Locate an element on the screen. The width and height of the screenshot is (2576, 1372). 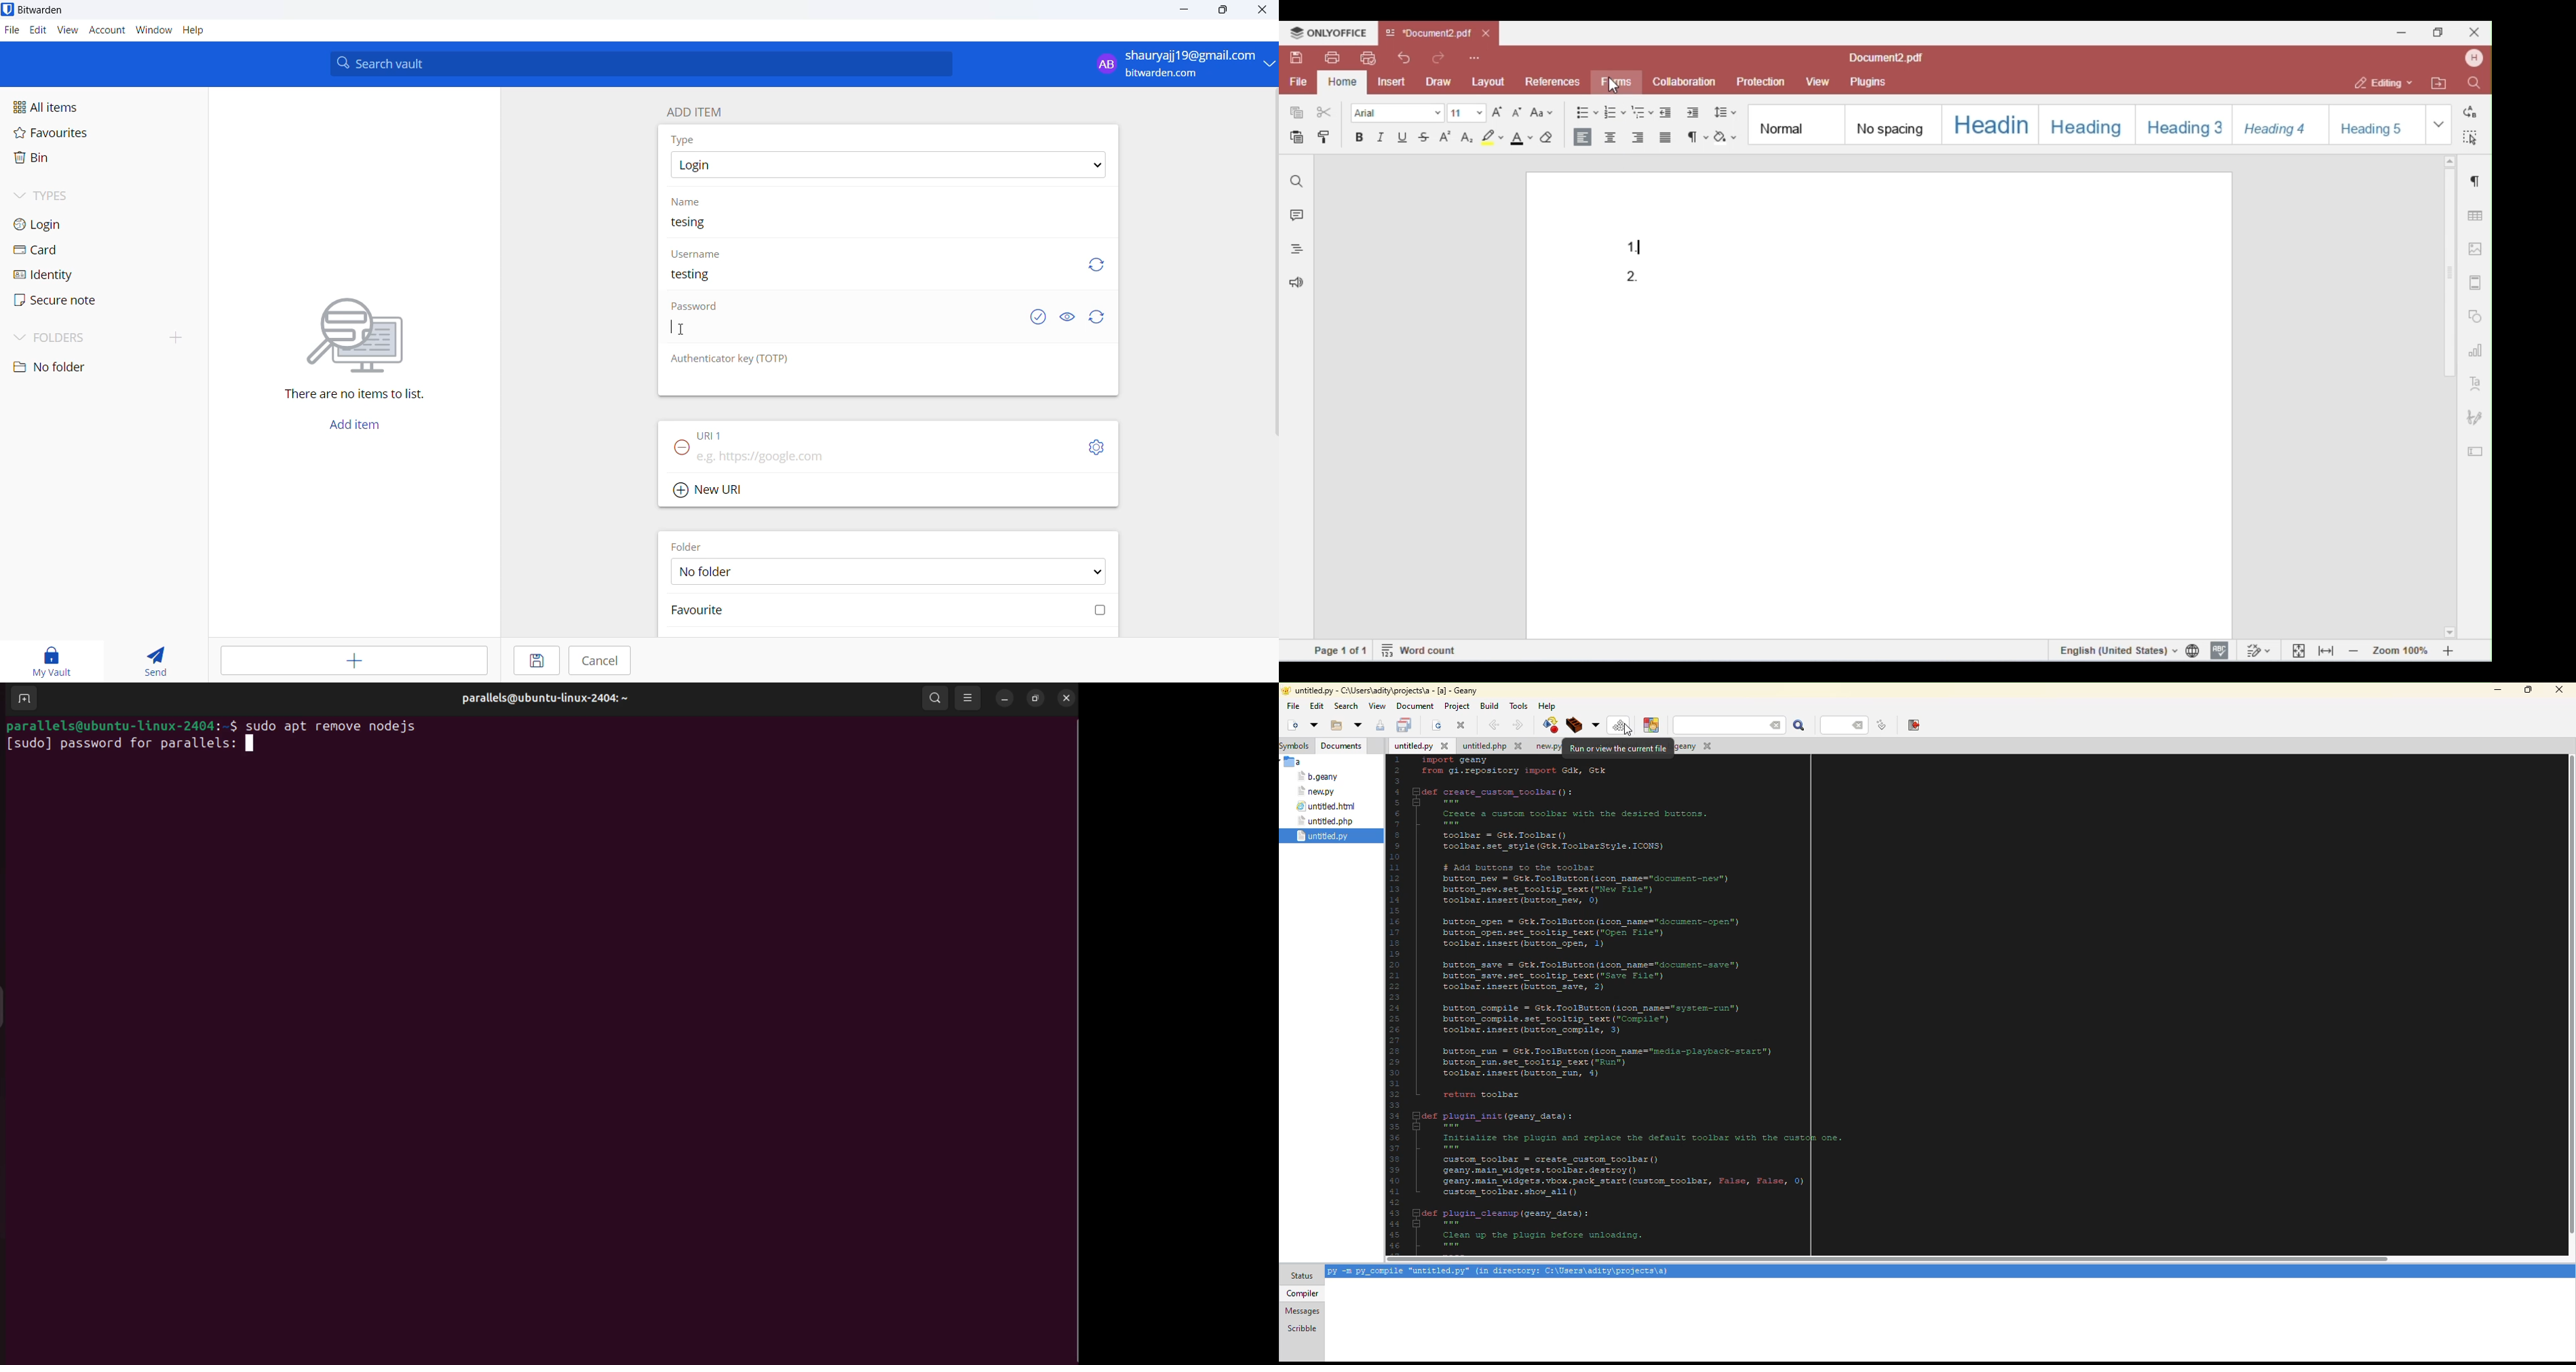
documents is located at coordinates (1341, 746).